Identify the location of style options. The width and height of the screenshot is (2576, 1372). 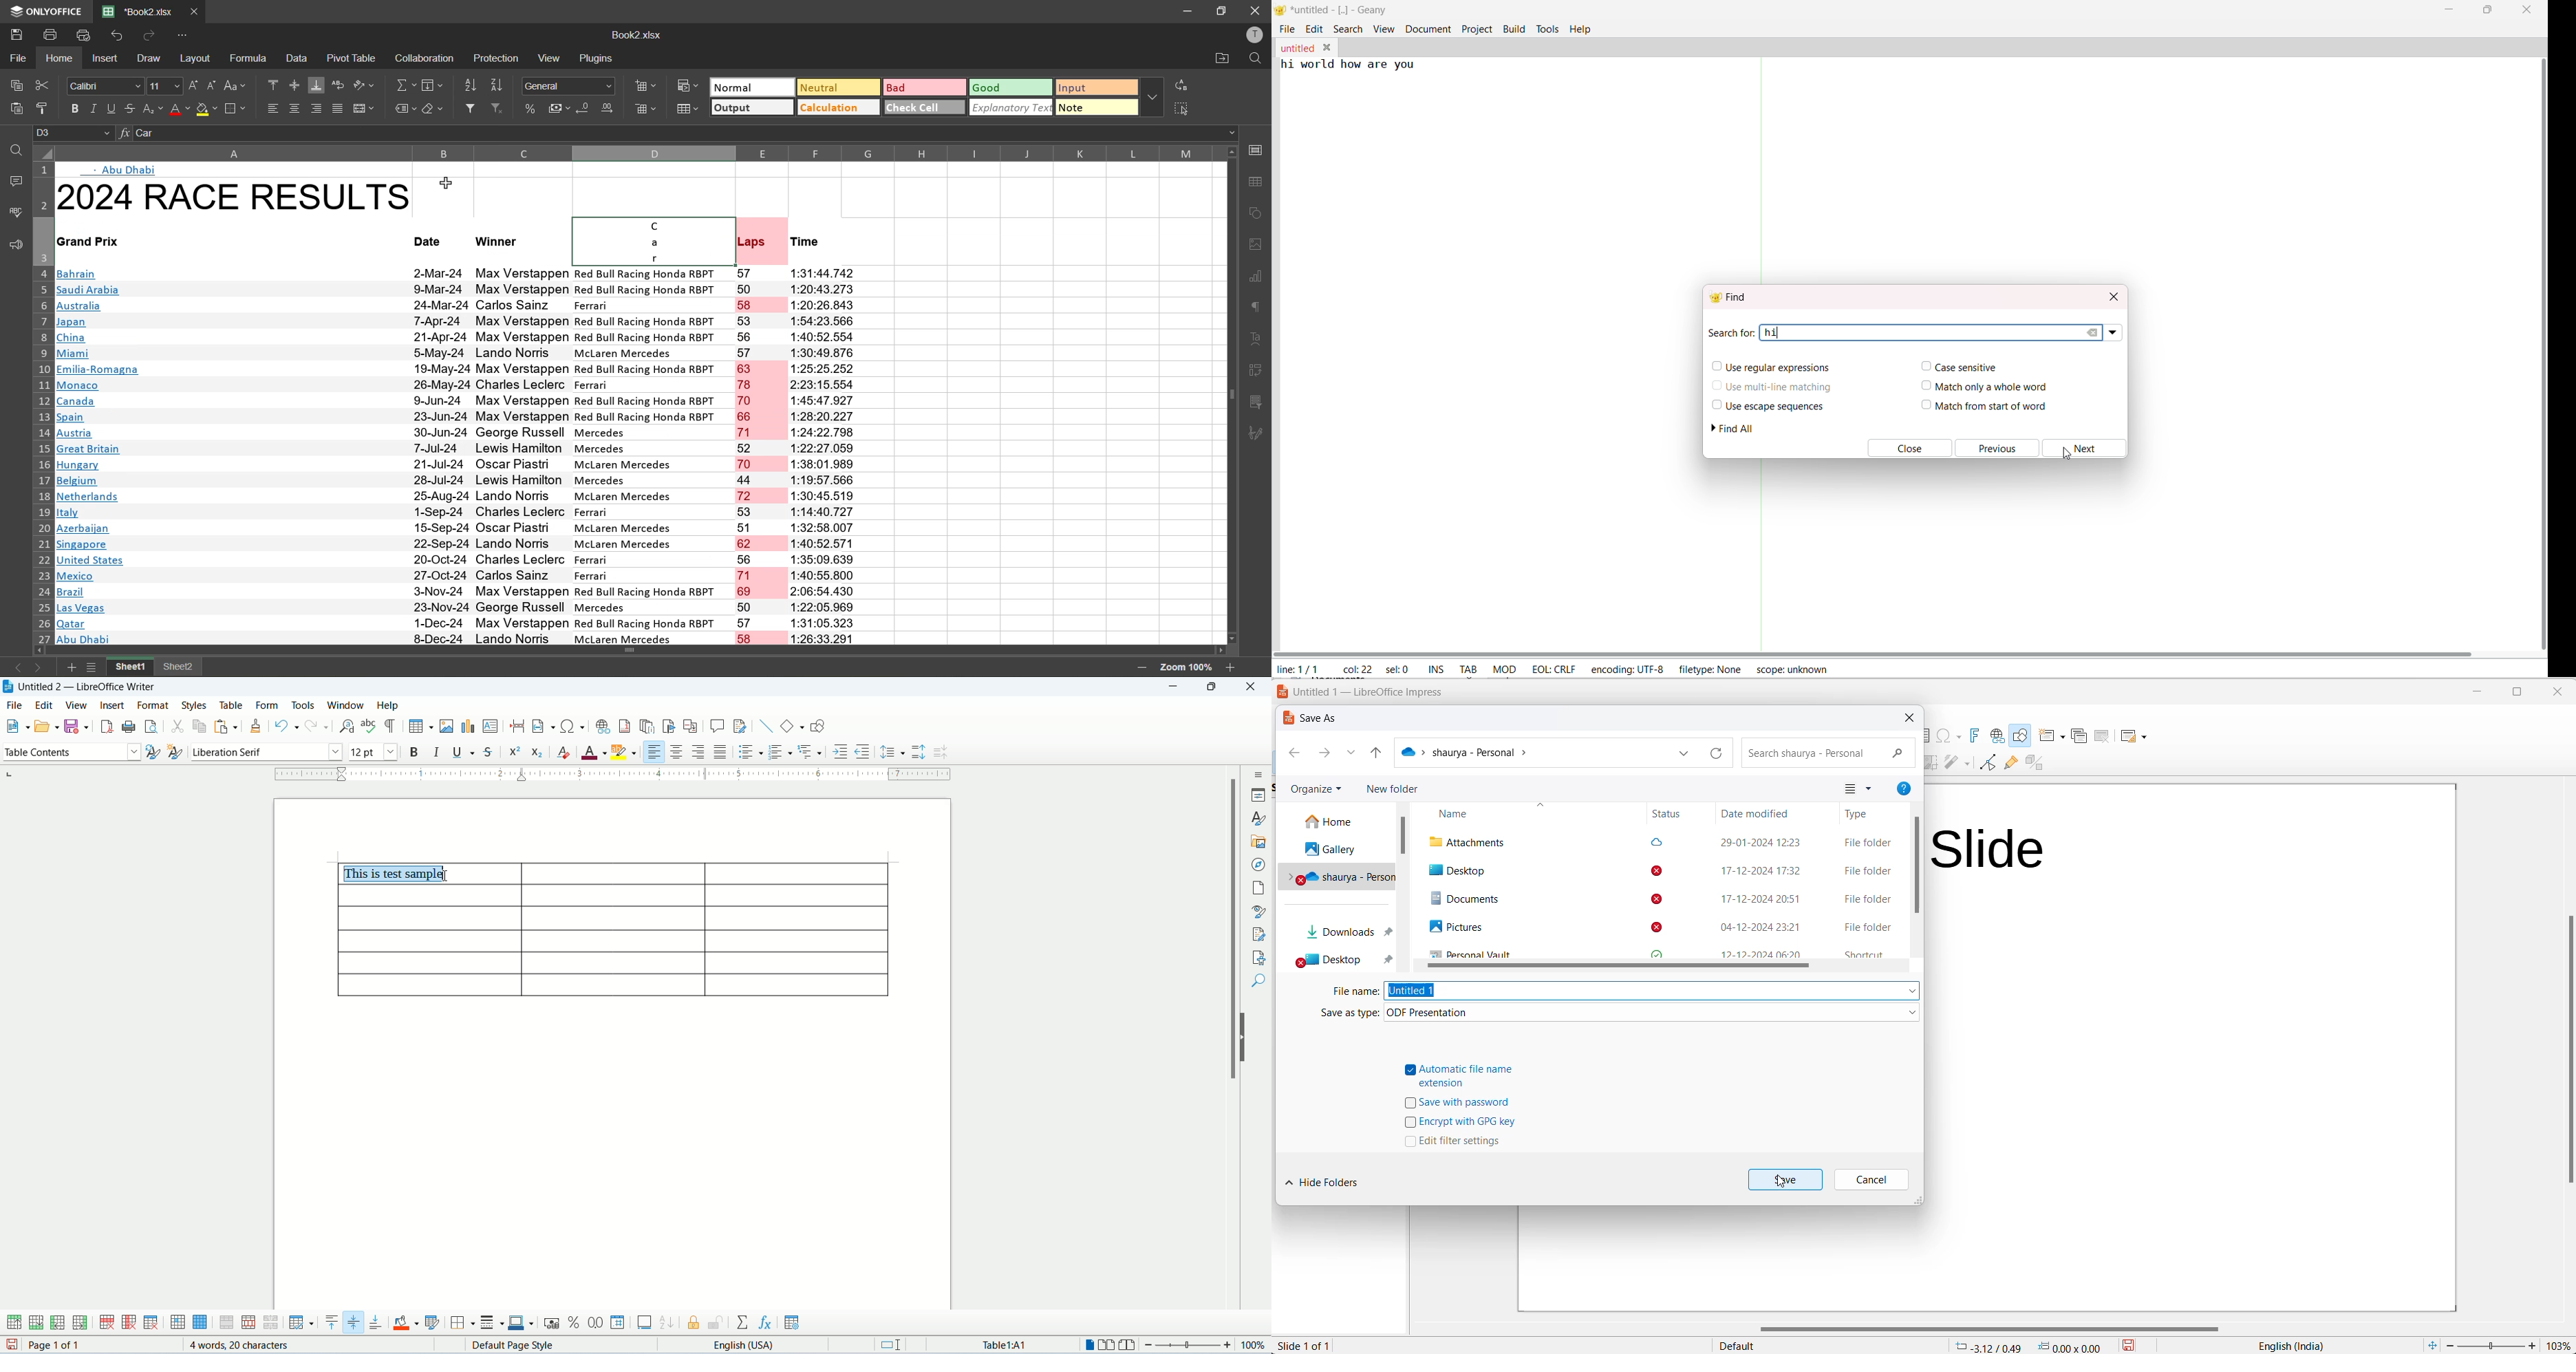
(1739, 1346).